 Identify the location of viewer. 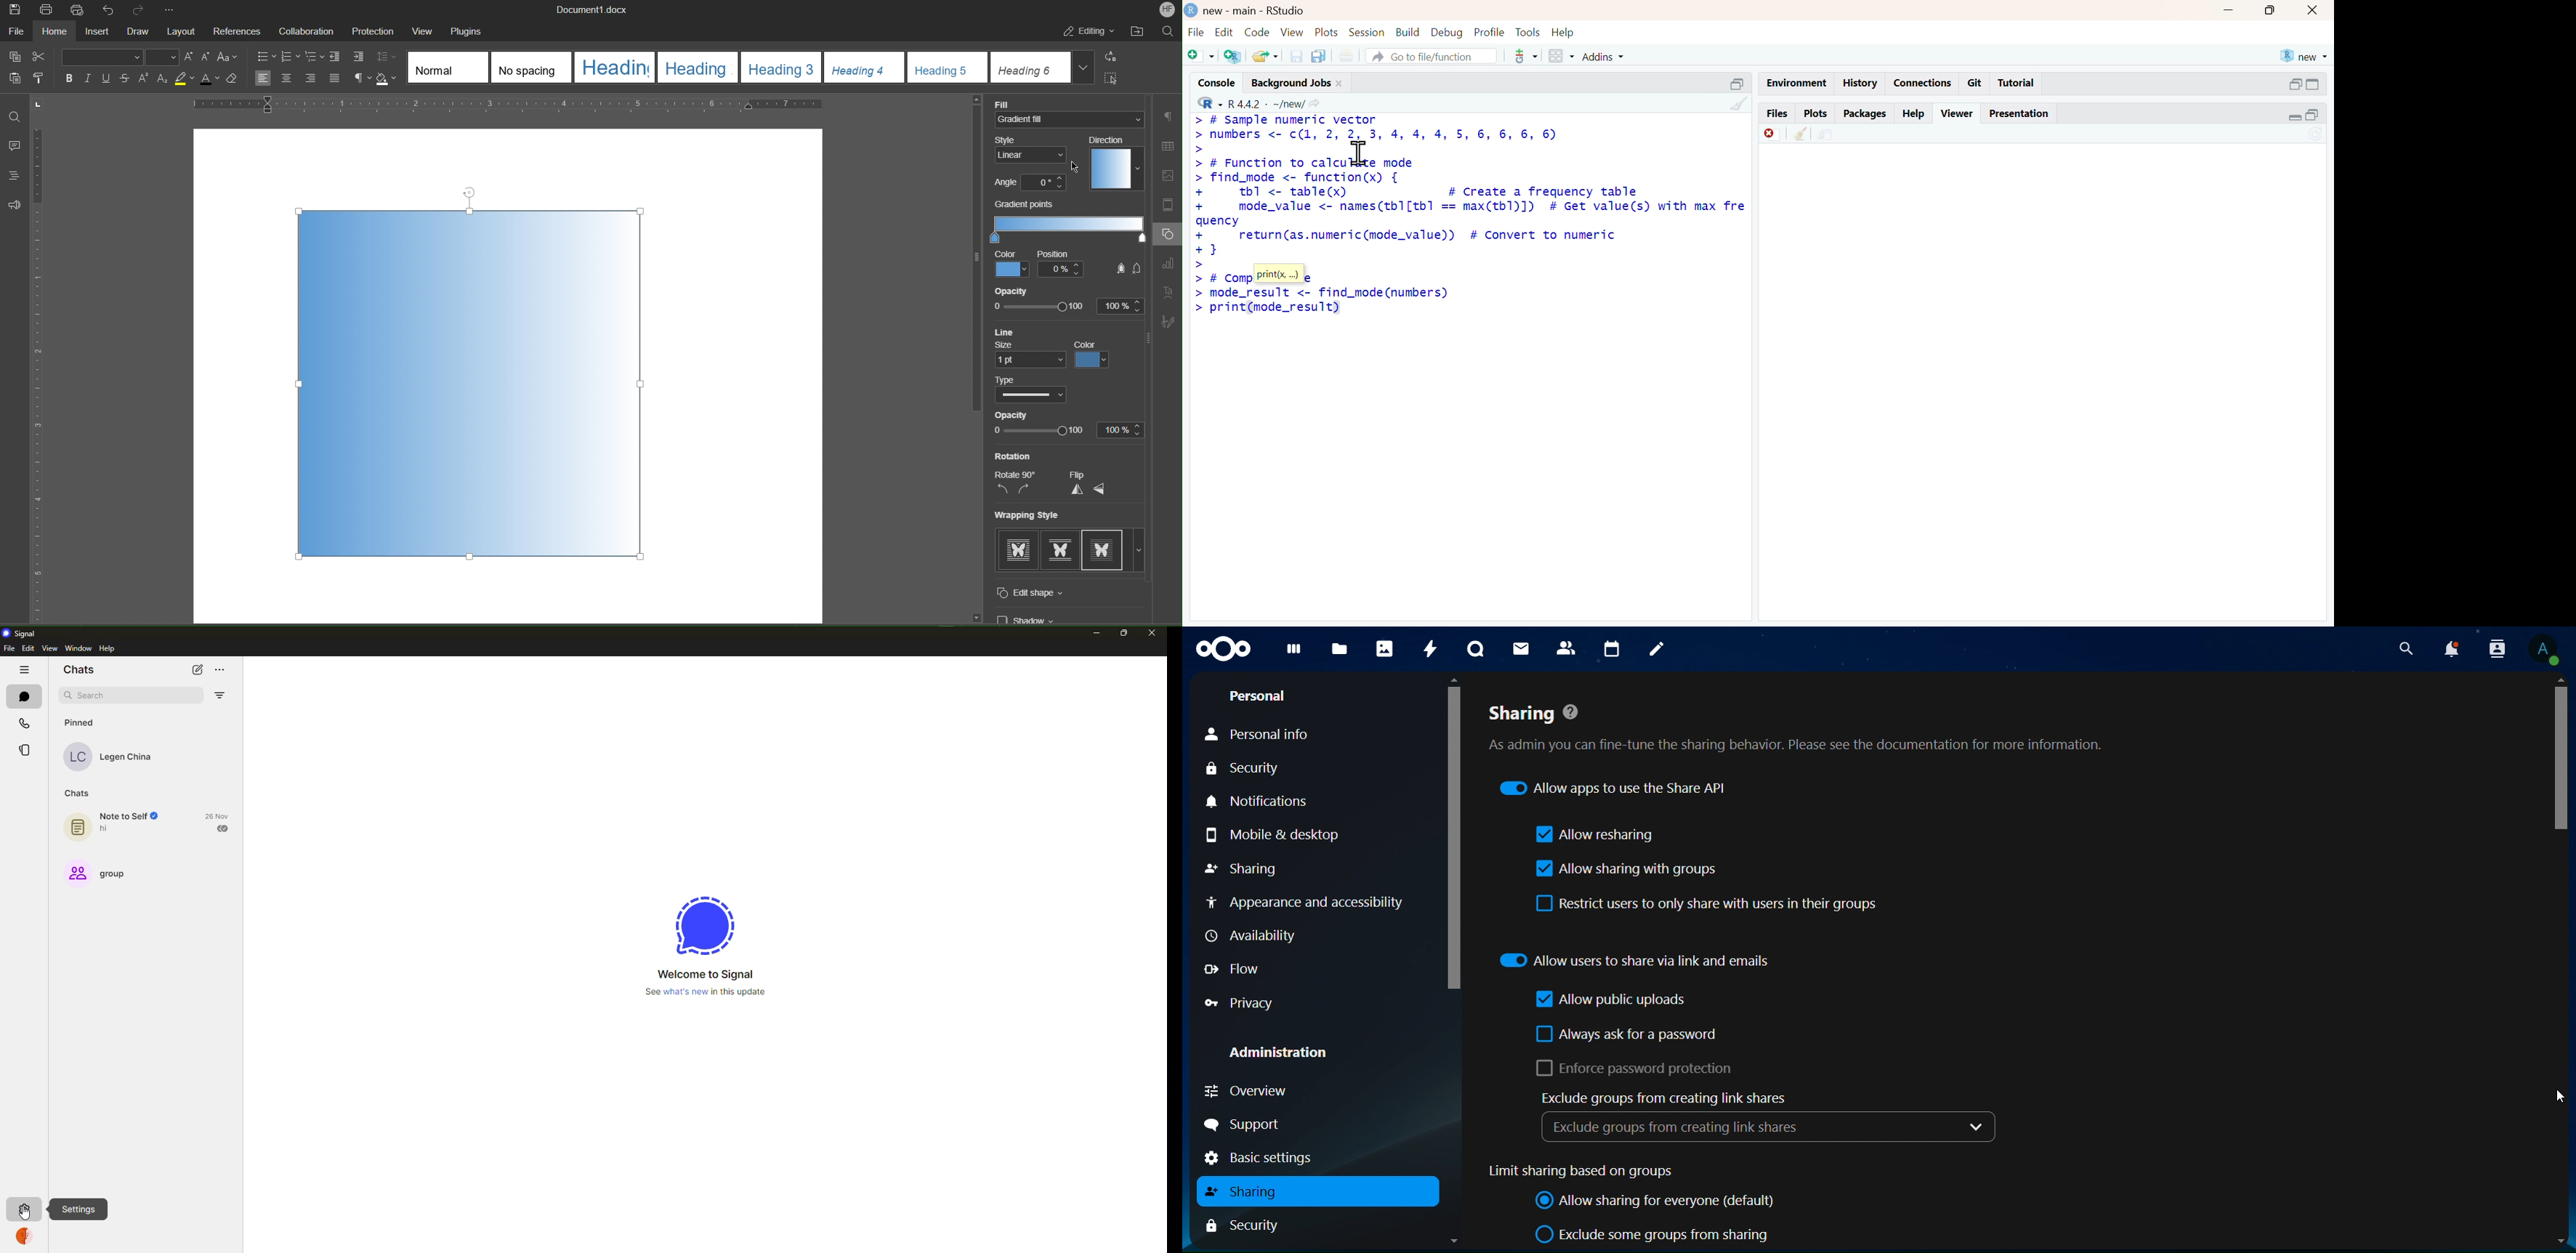
(1957, 113).